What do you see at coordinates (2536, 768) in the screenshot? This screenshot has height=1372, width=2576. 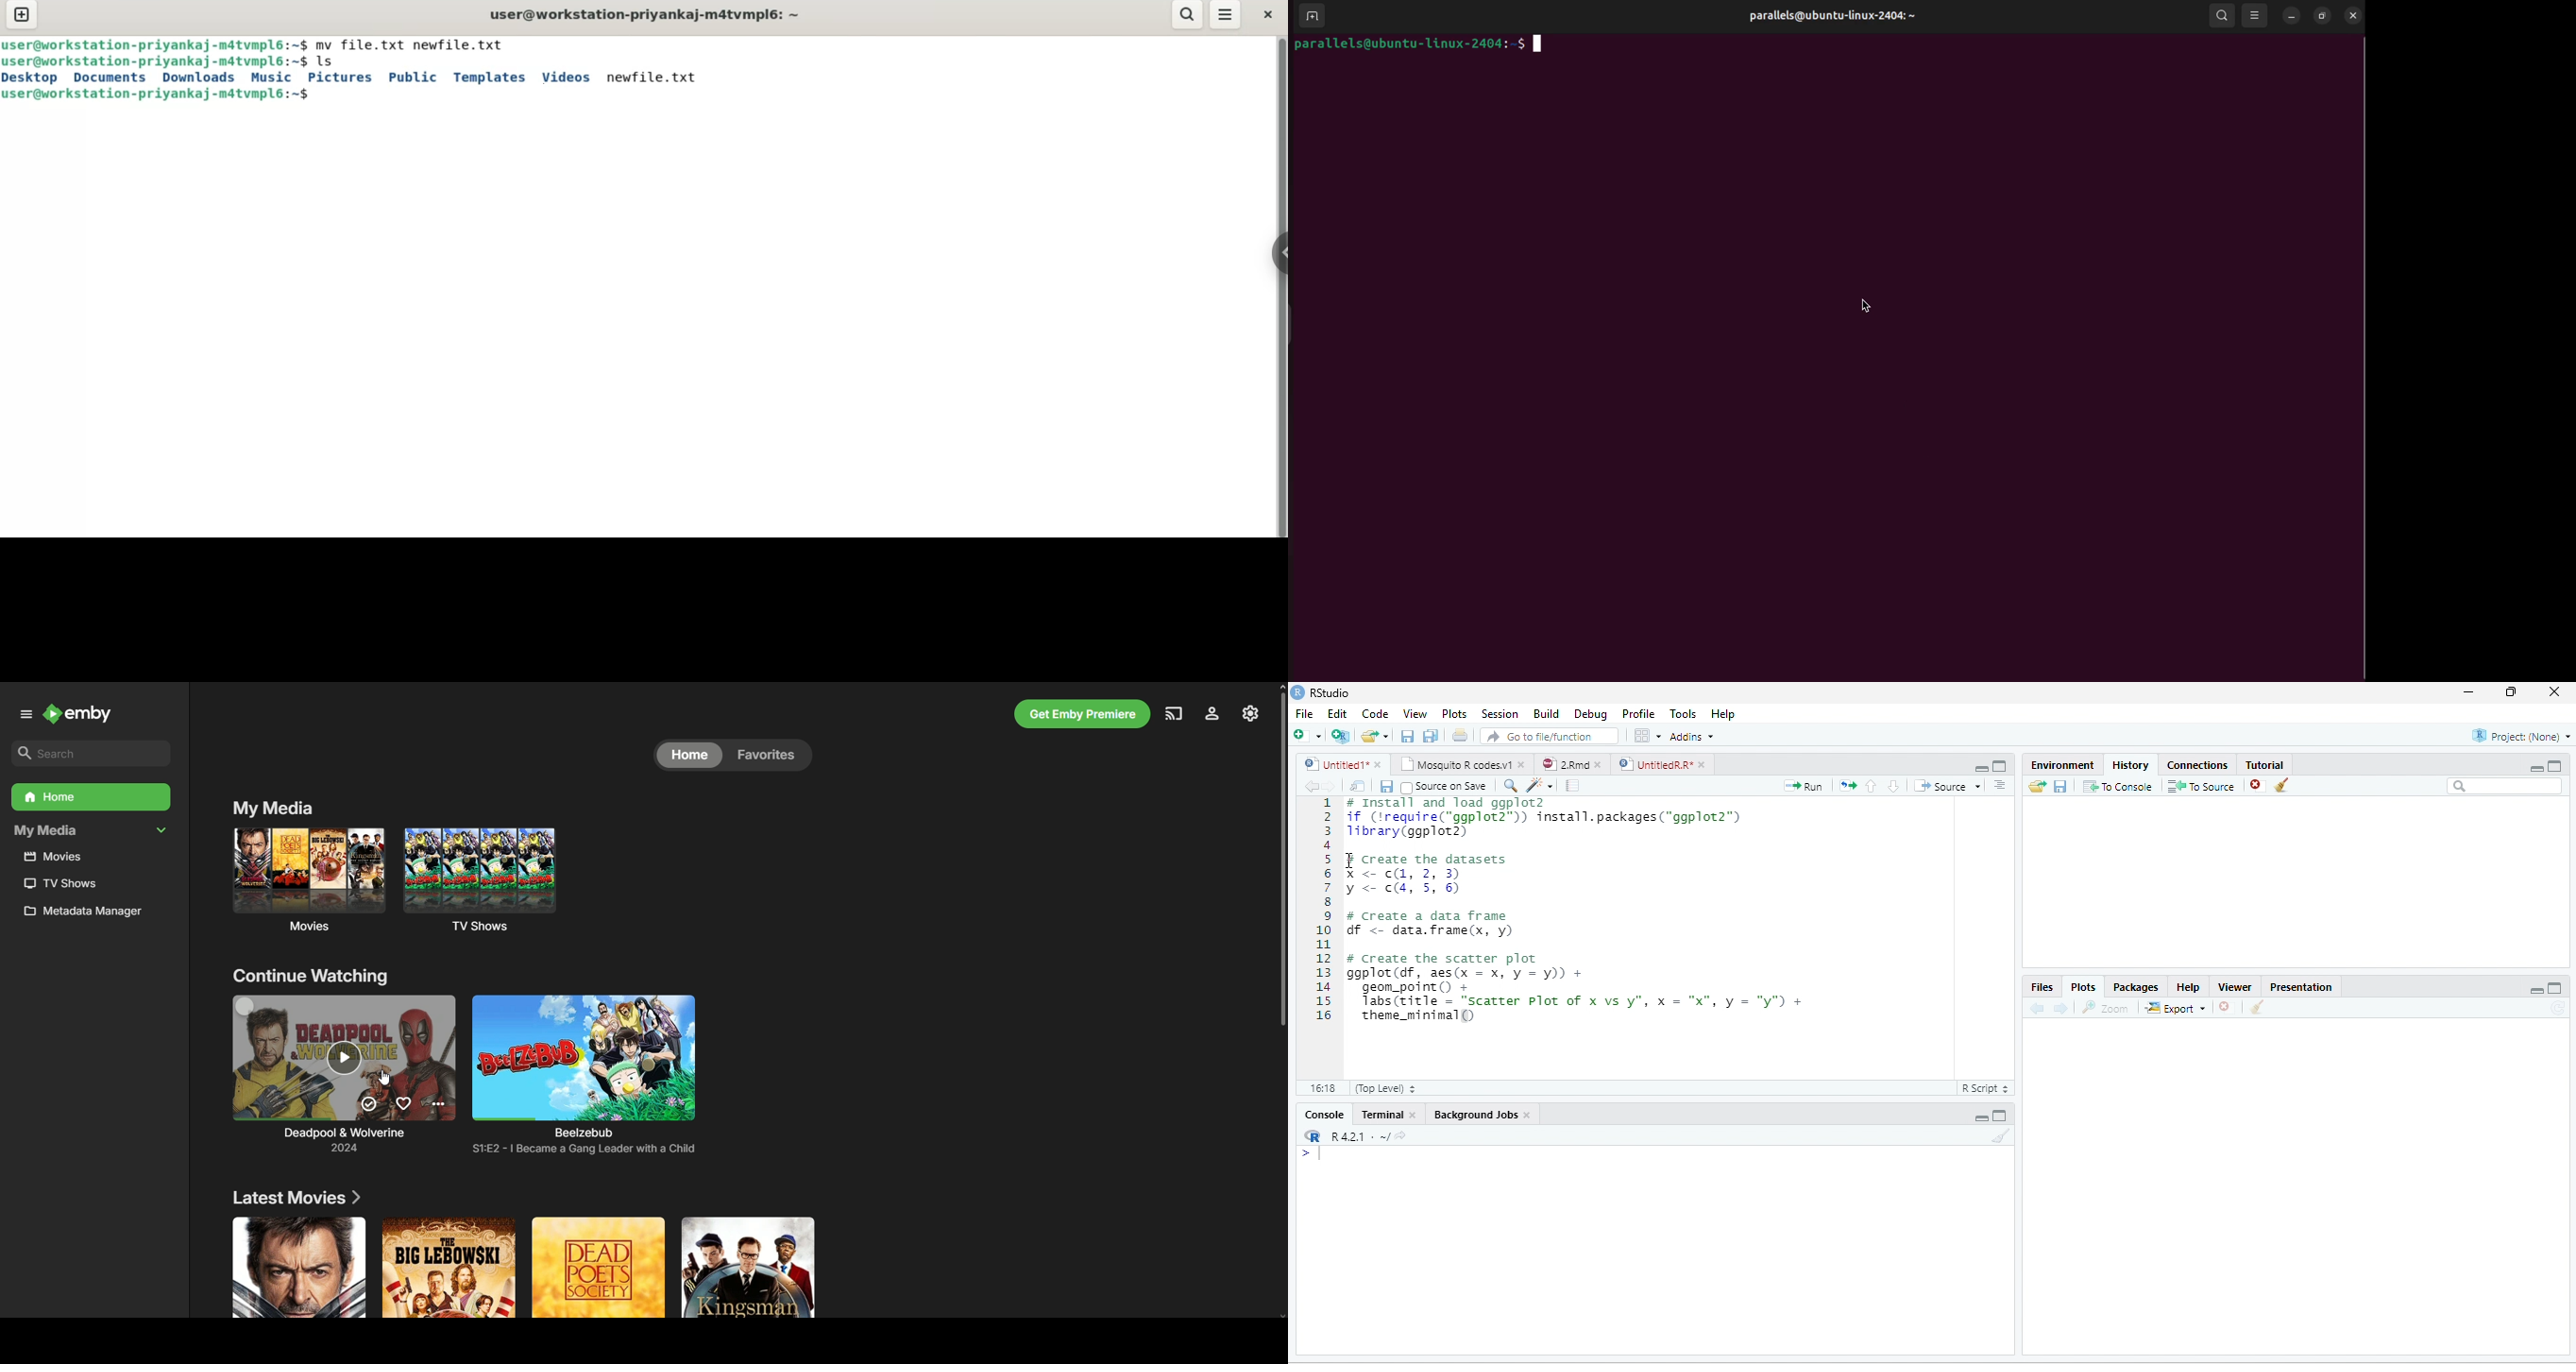 I see `Minimize` at bounding box center [2536, 768].